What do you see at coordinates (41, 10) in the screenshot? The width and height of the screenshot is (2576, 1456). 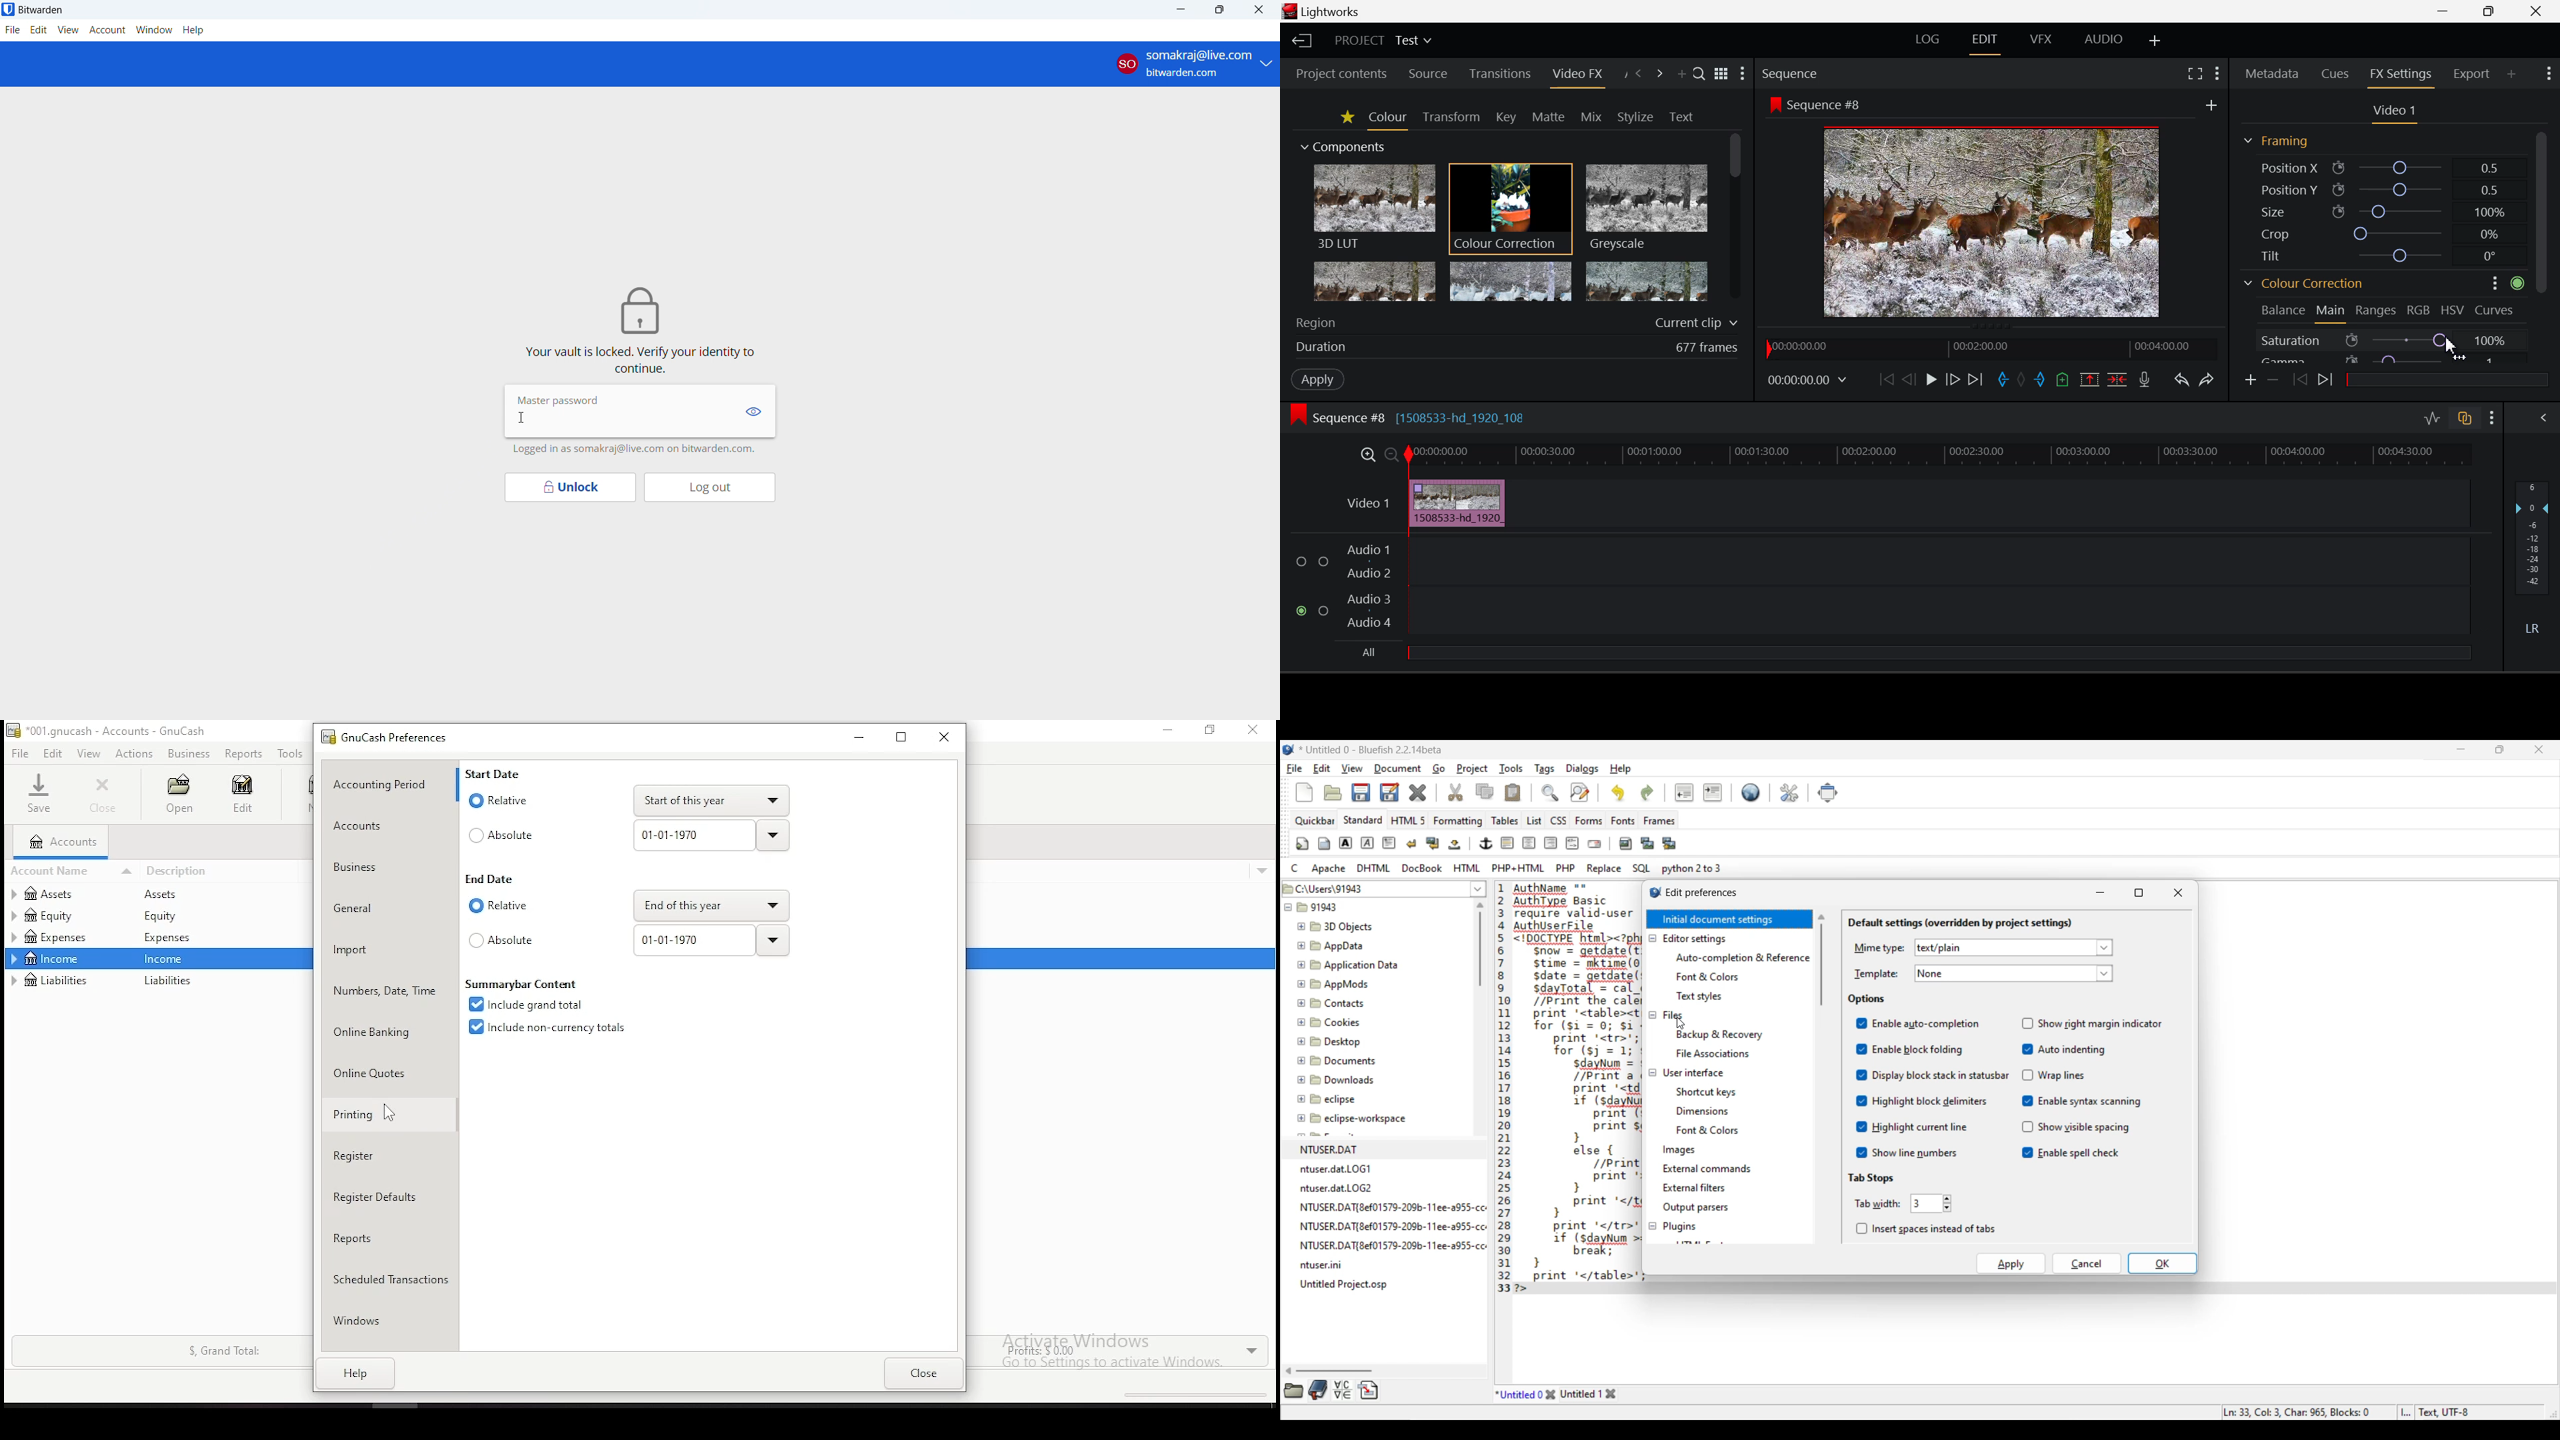 I see `title` at bounding box center [41, 10].